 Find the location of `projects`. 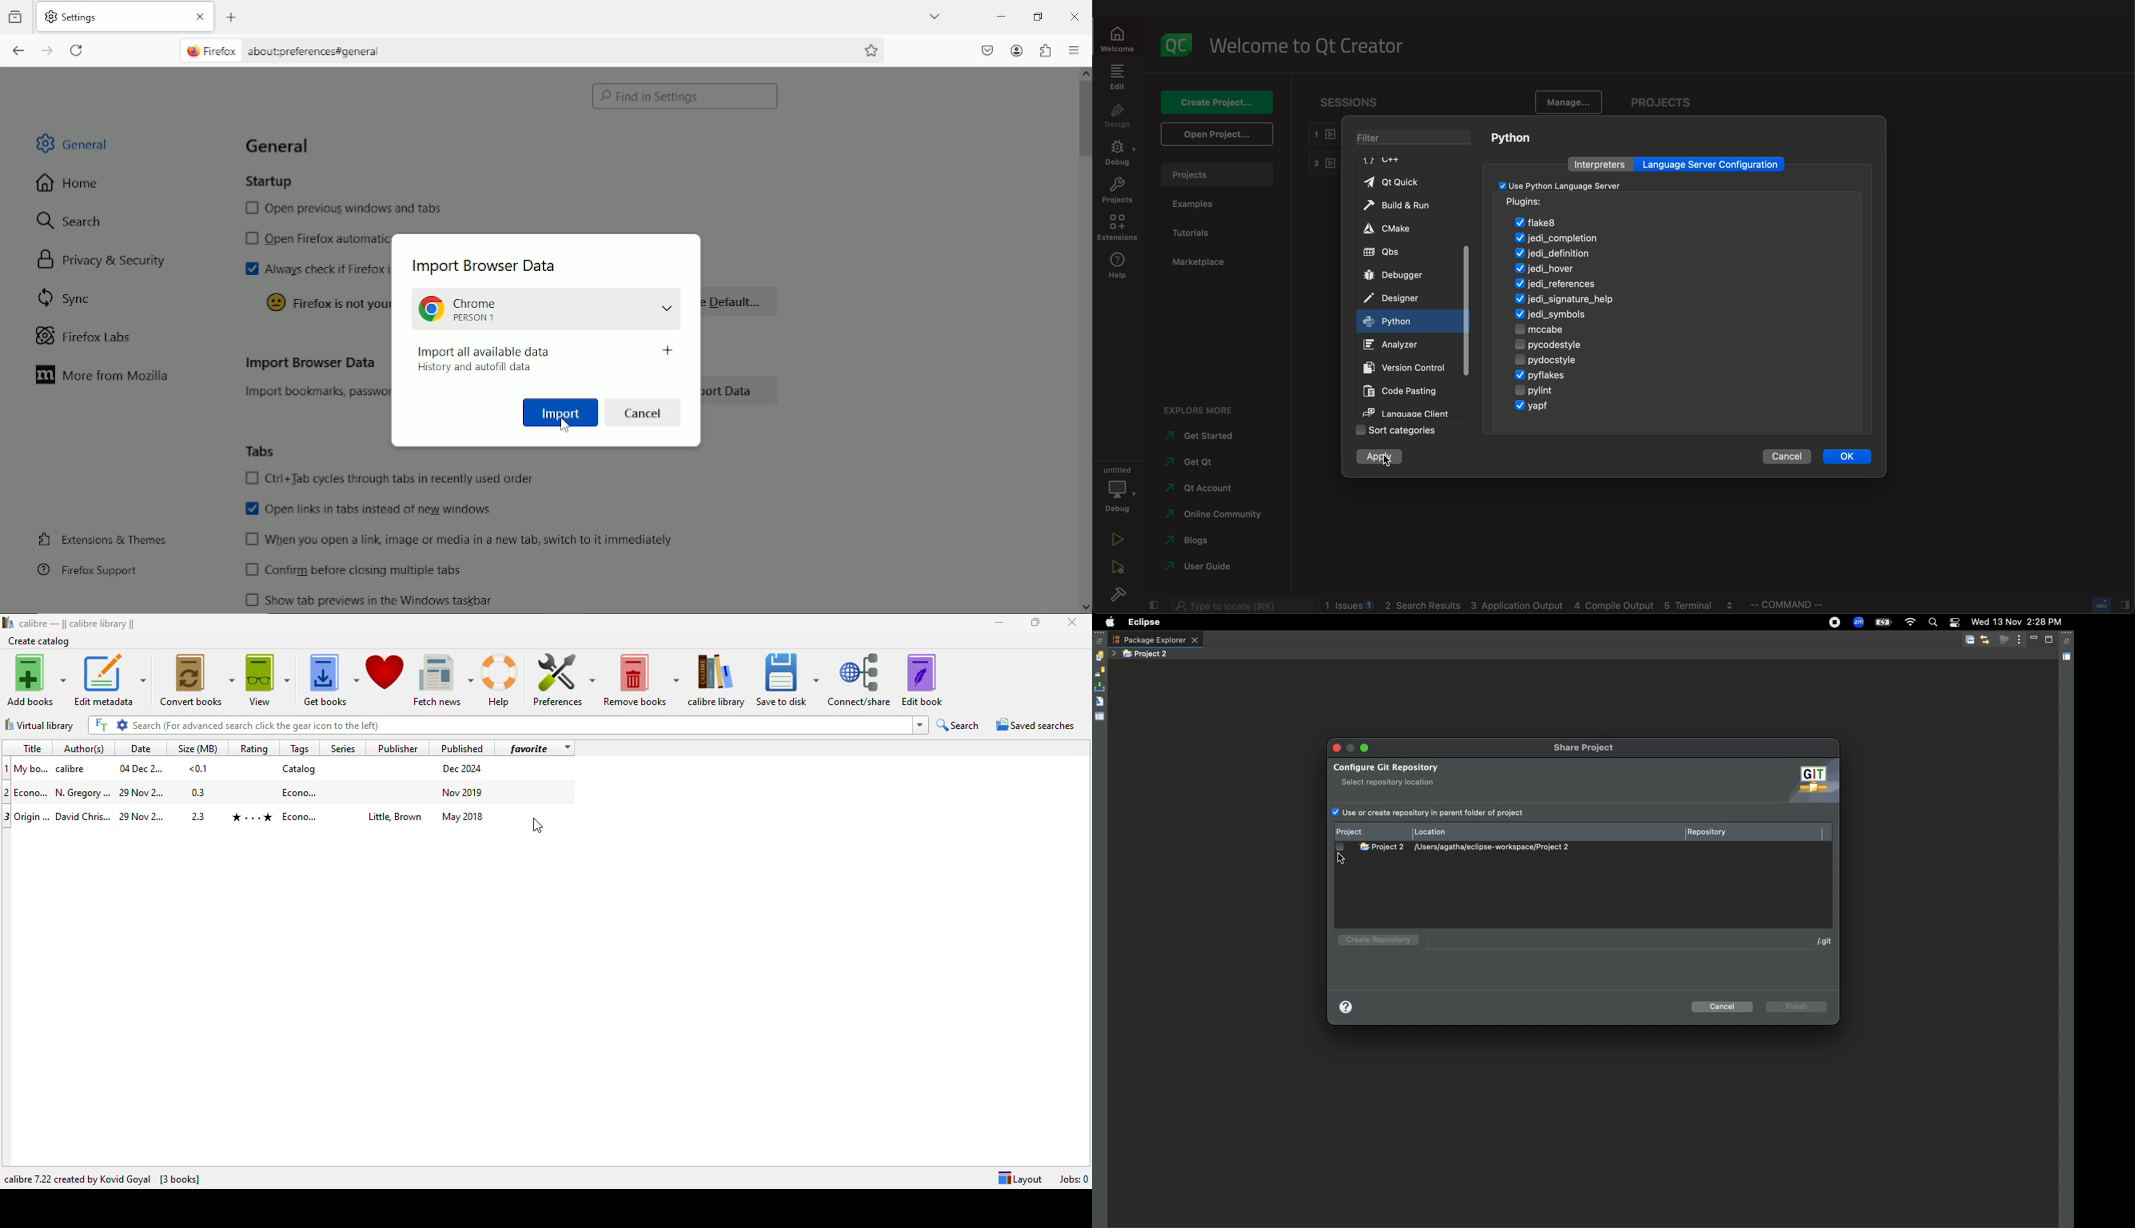

projects is located at coordinates (1117, 191).